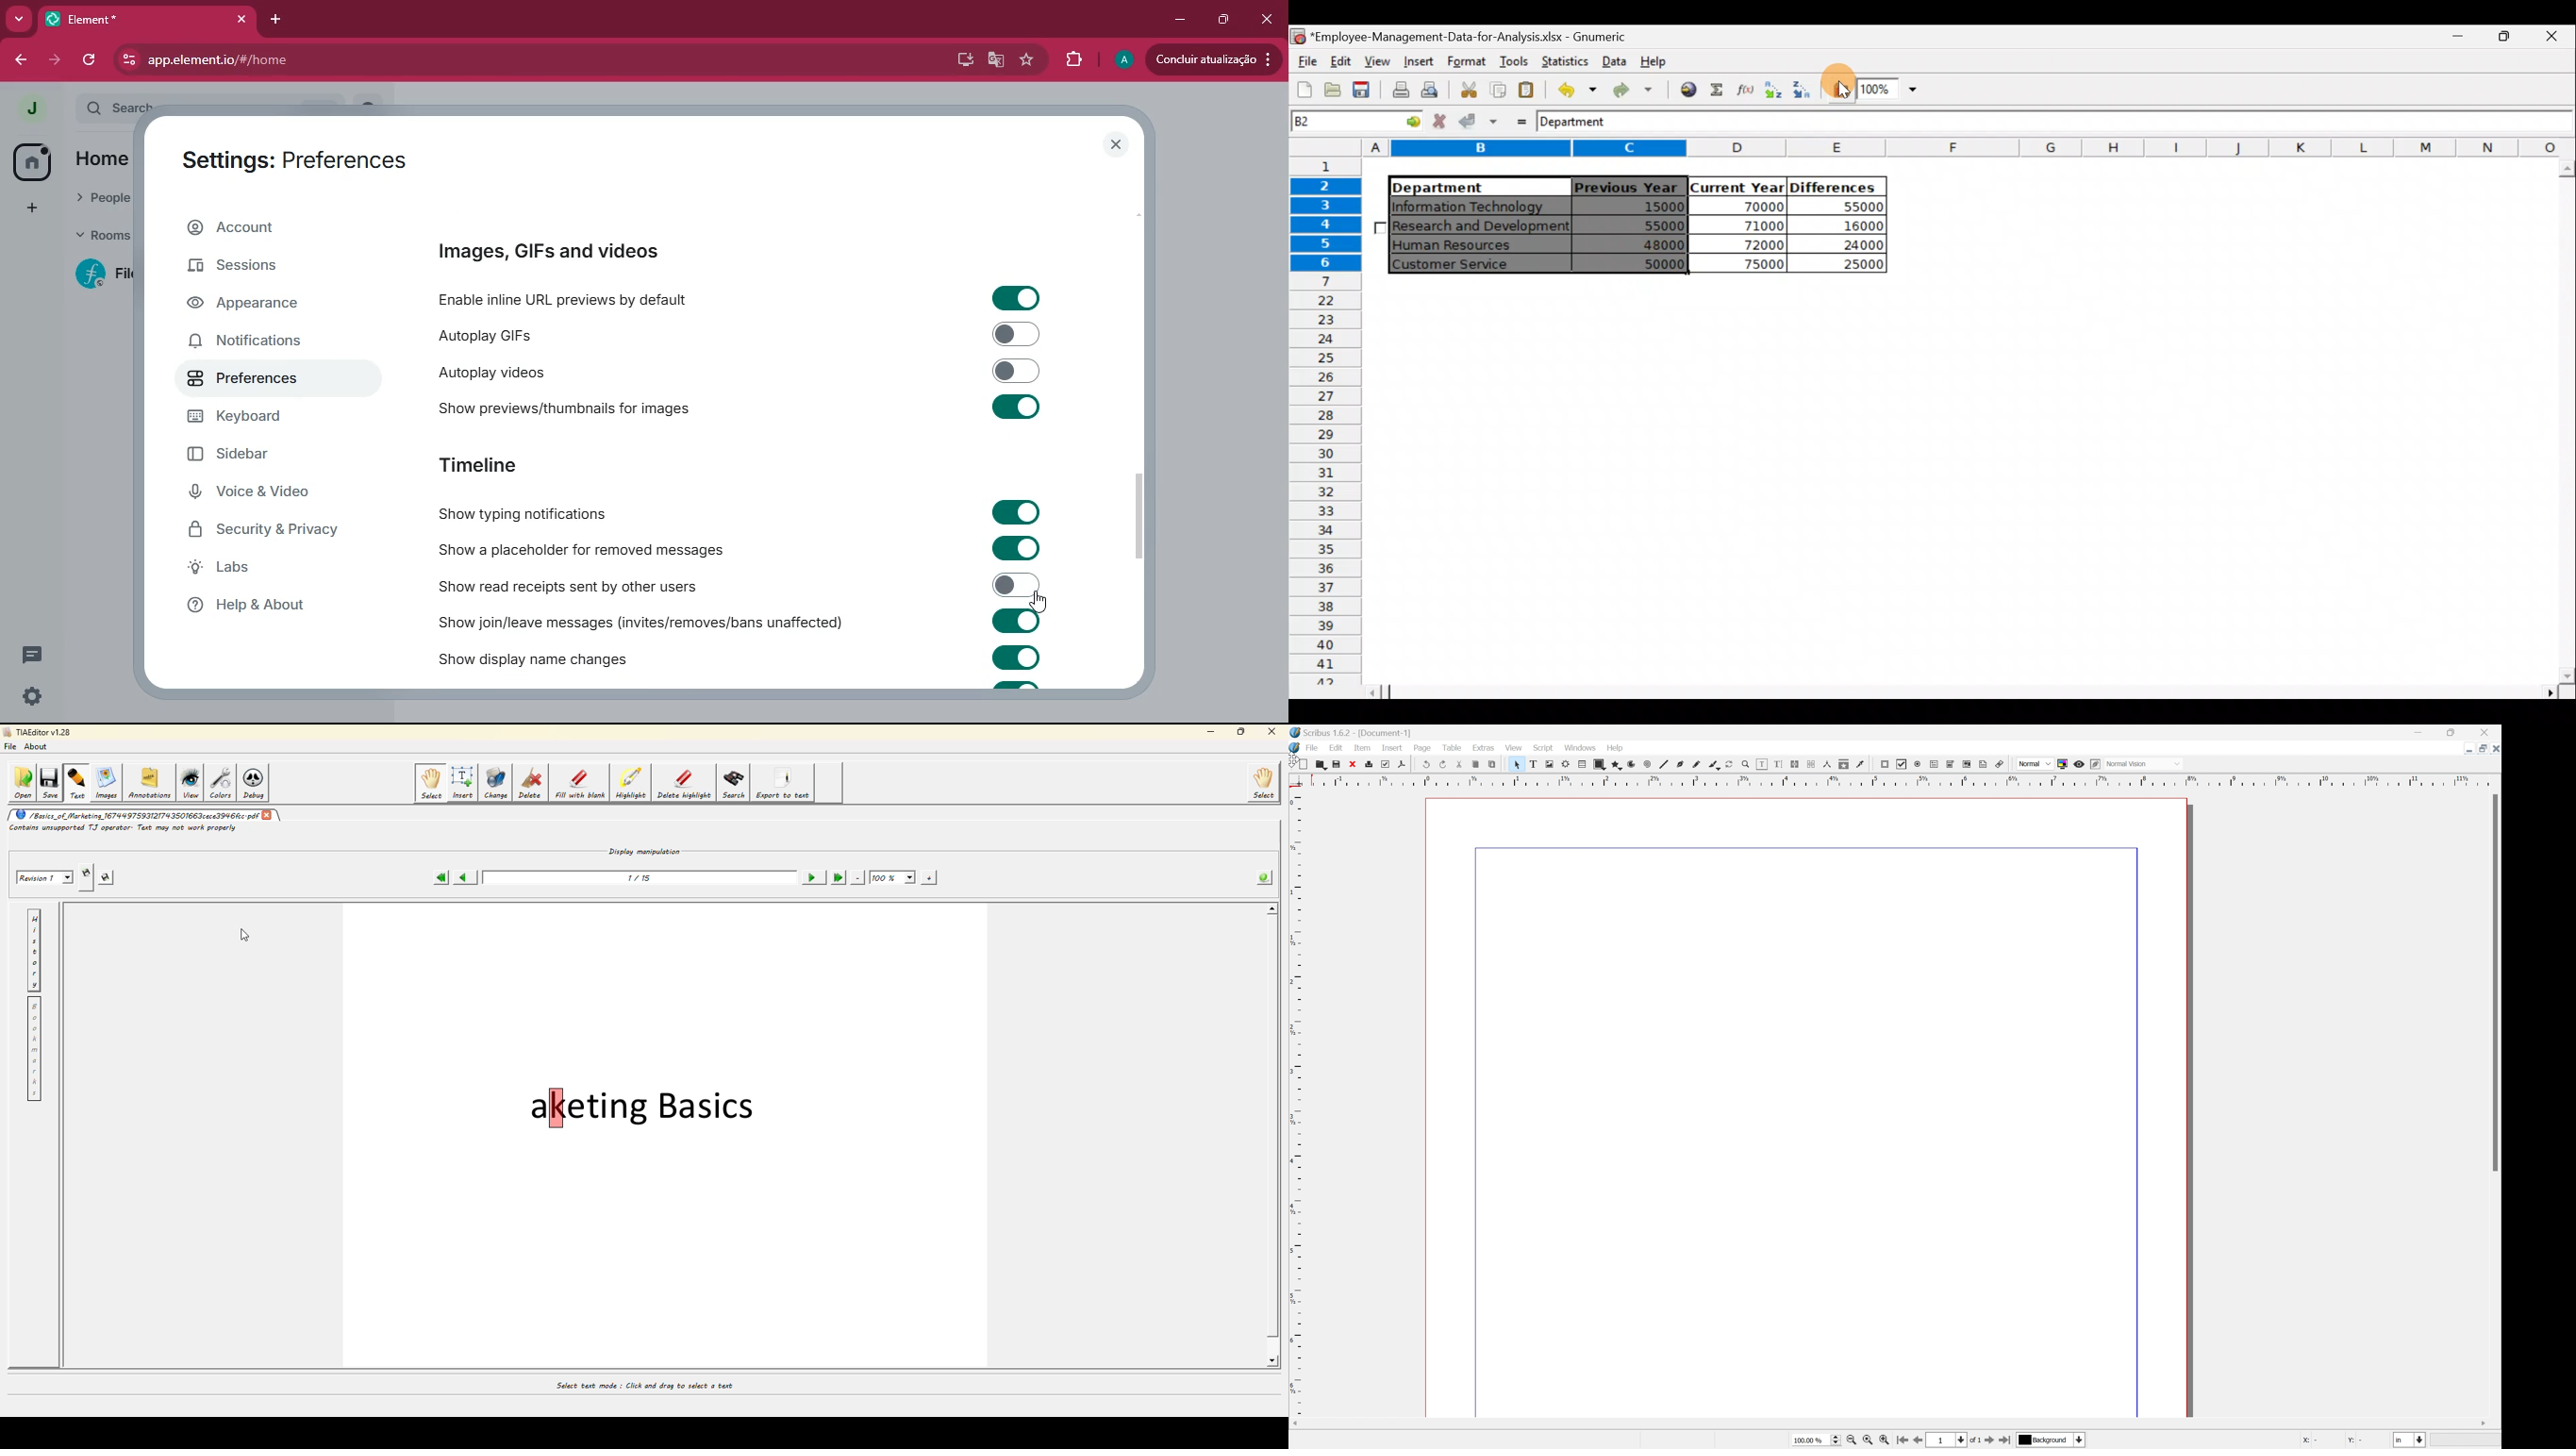 The image size is (2576, 1456). What do you see at coordinates (19, 21) in the screenshot?
I see `more` at bounding box center [19, 21].